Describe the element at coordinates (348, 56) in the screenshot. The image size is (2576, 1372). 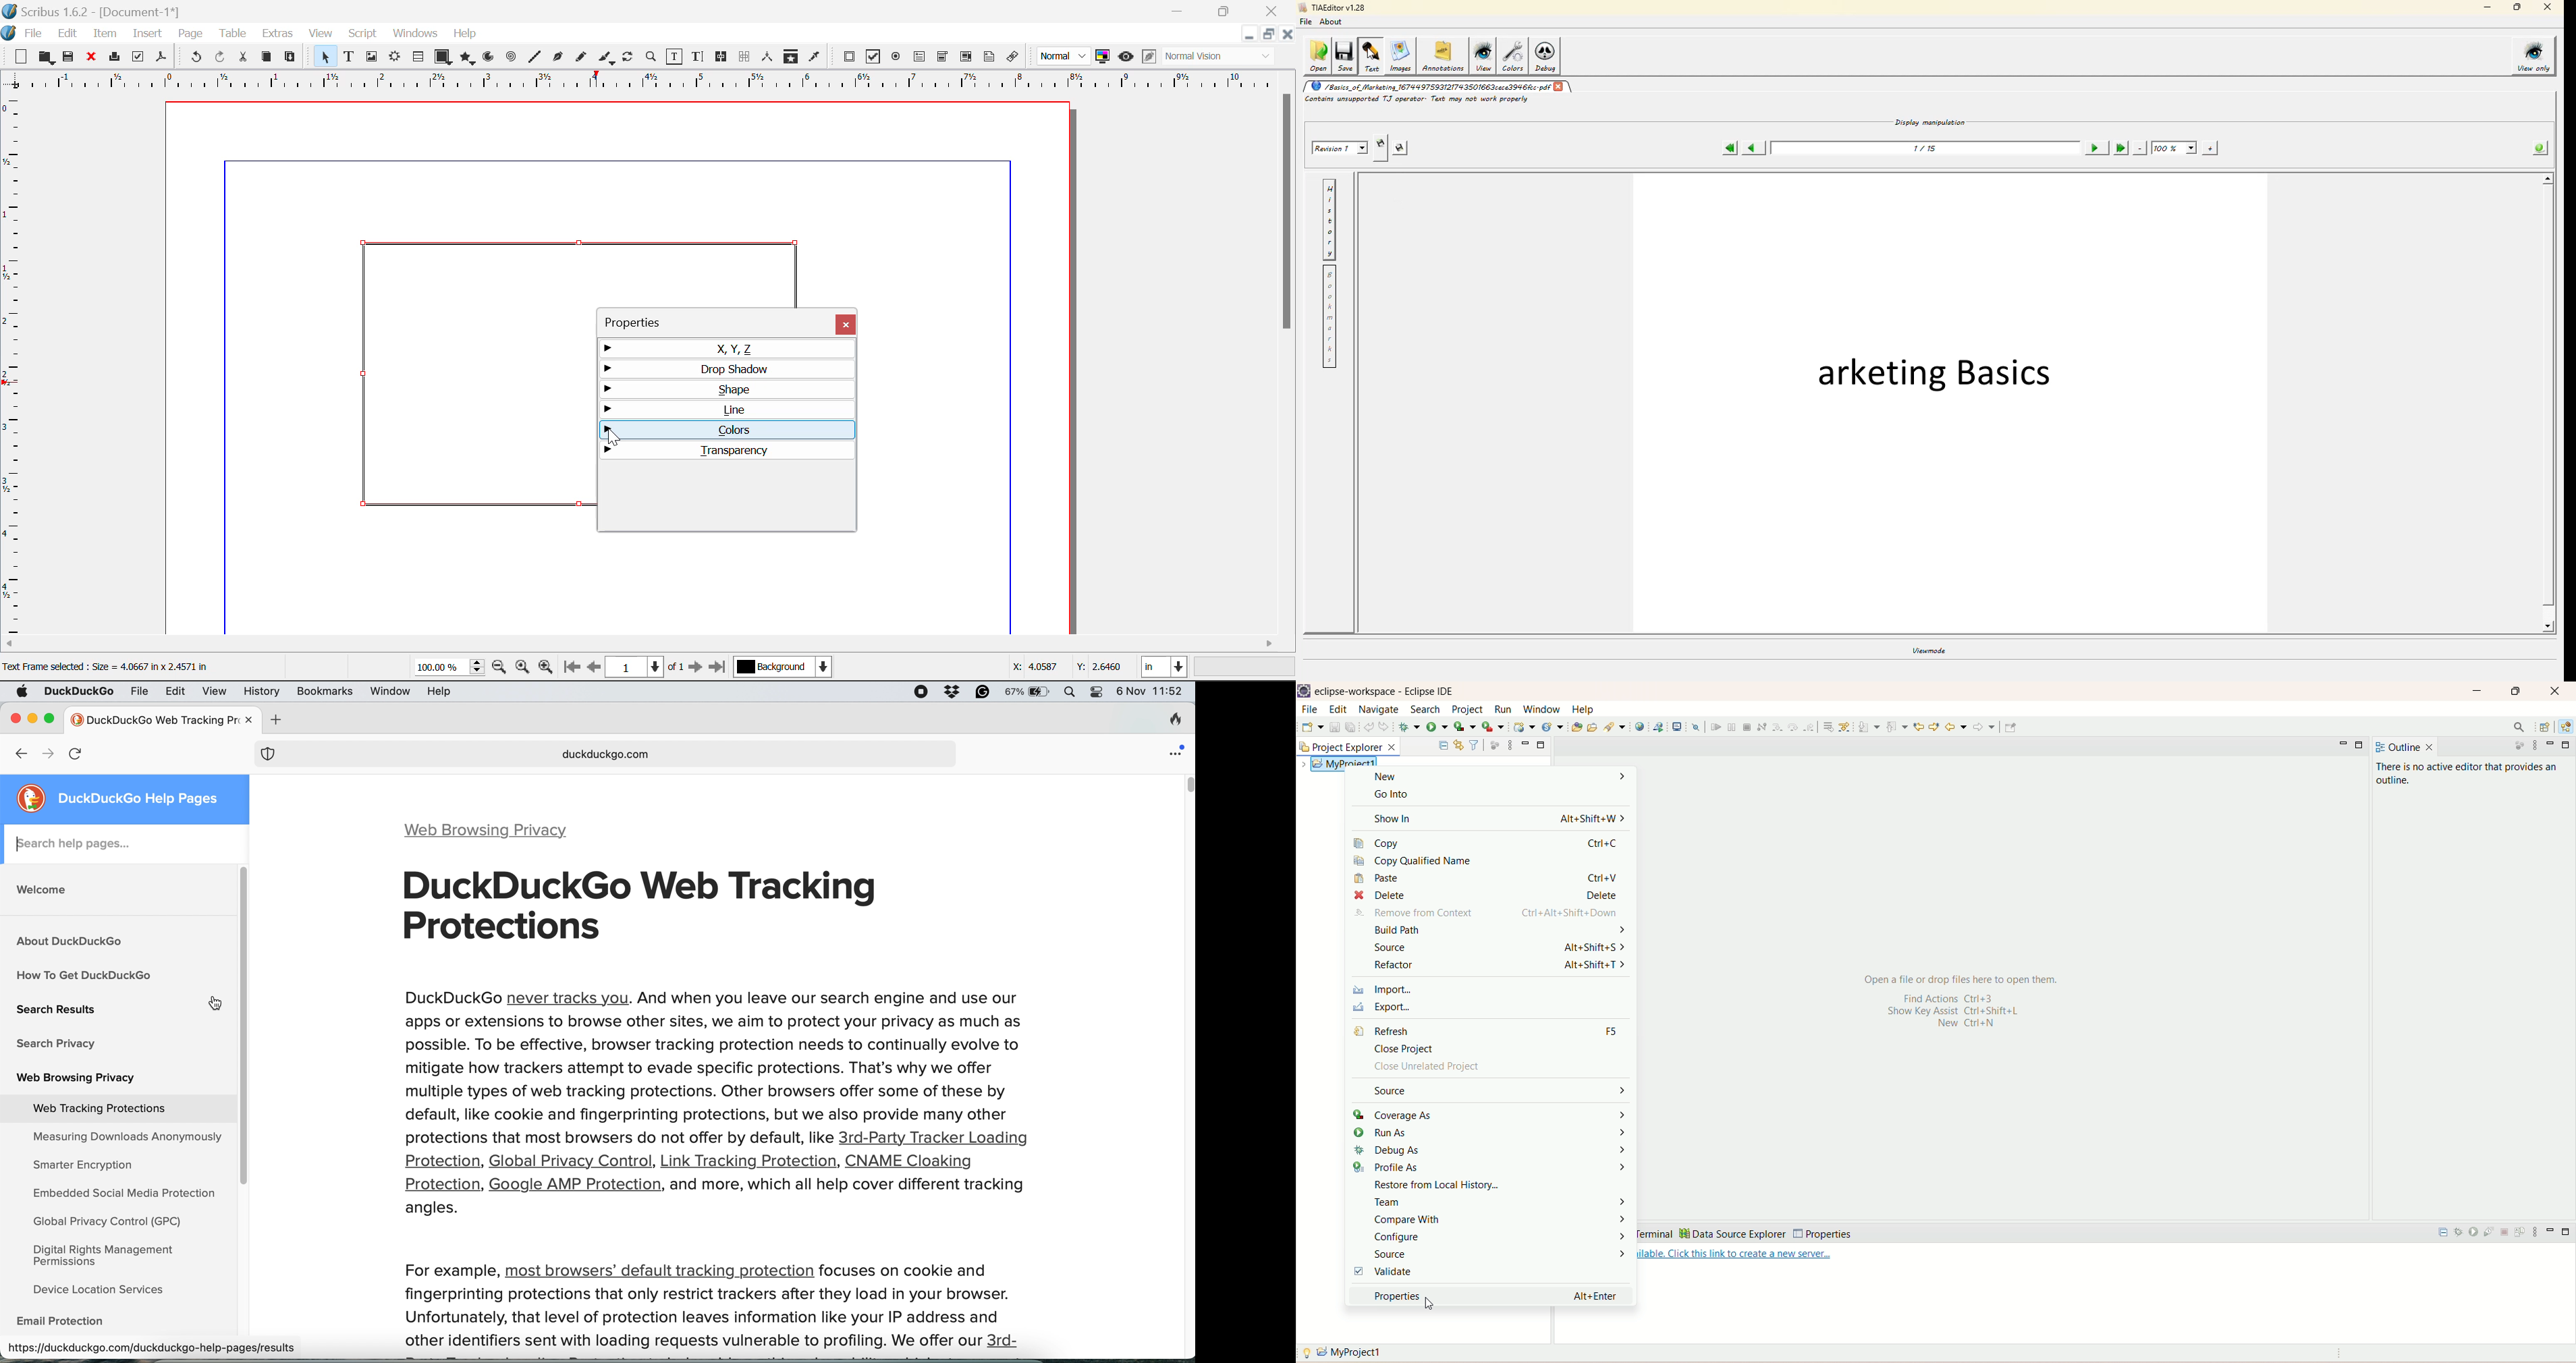
I see `Text Frame Selected` at that location.